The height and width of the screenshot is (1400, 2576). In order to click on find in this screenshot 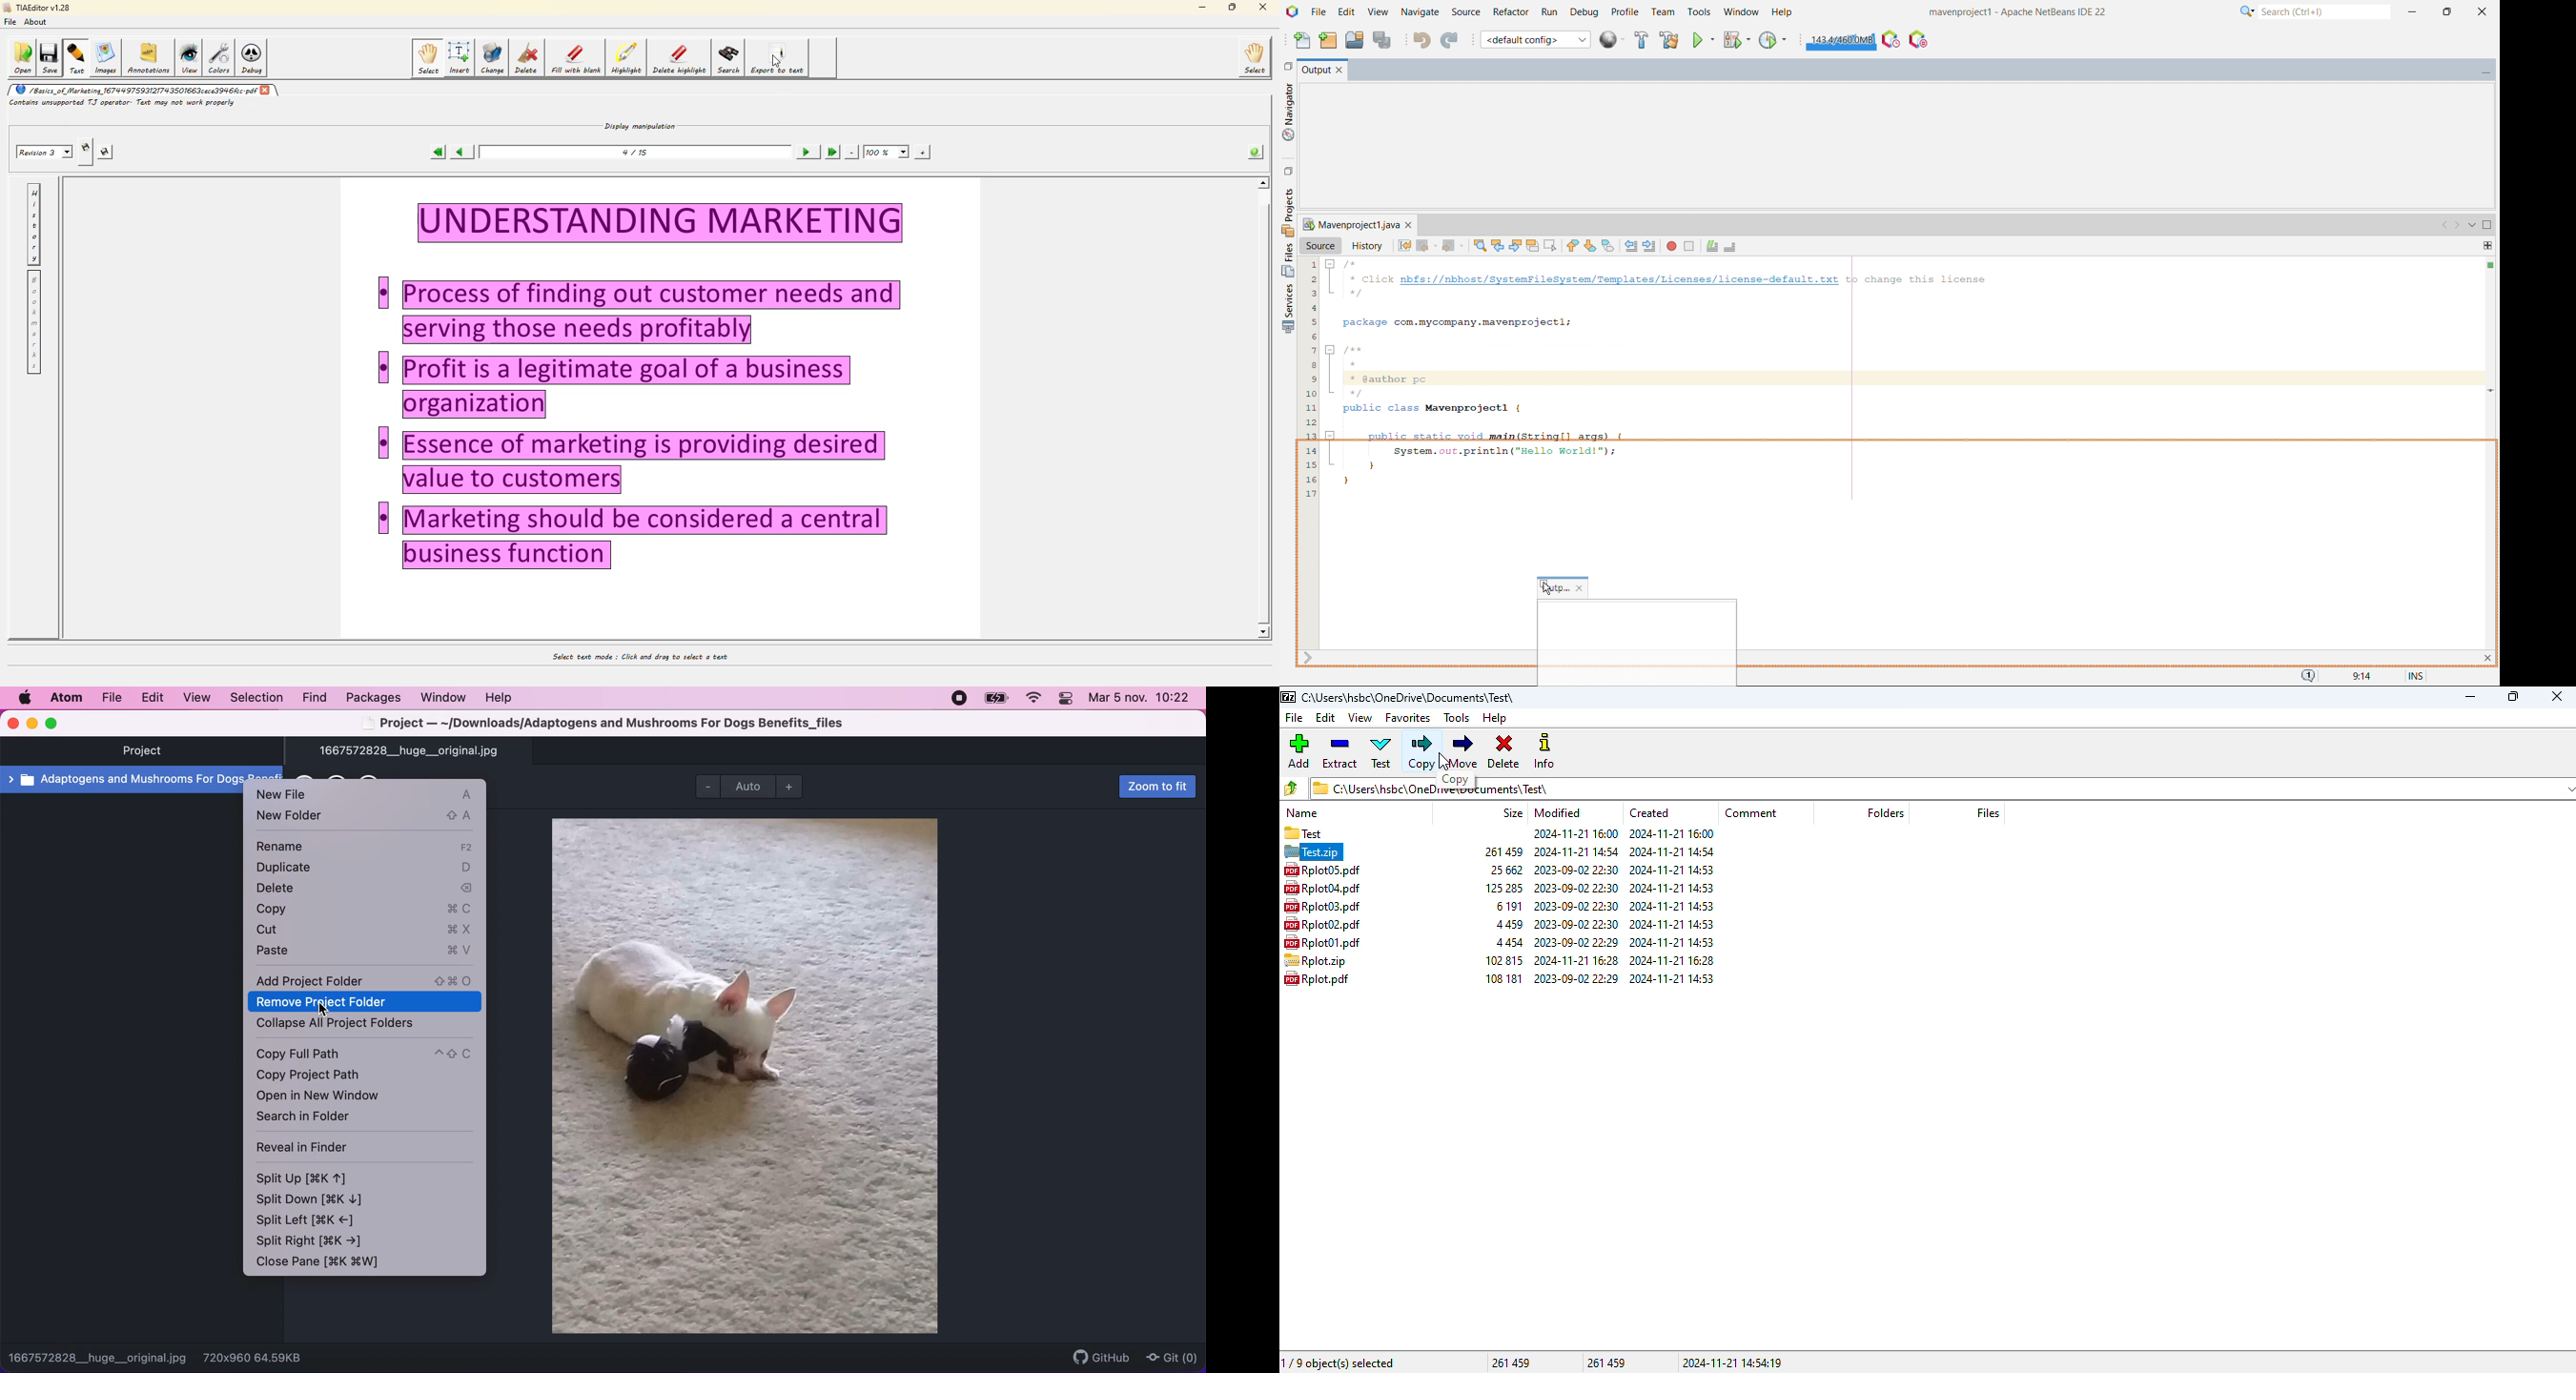, I will do `click(315, 698)`.